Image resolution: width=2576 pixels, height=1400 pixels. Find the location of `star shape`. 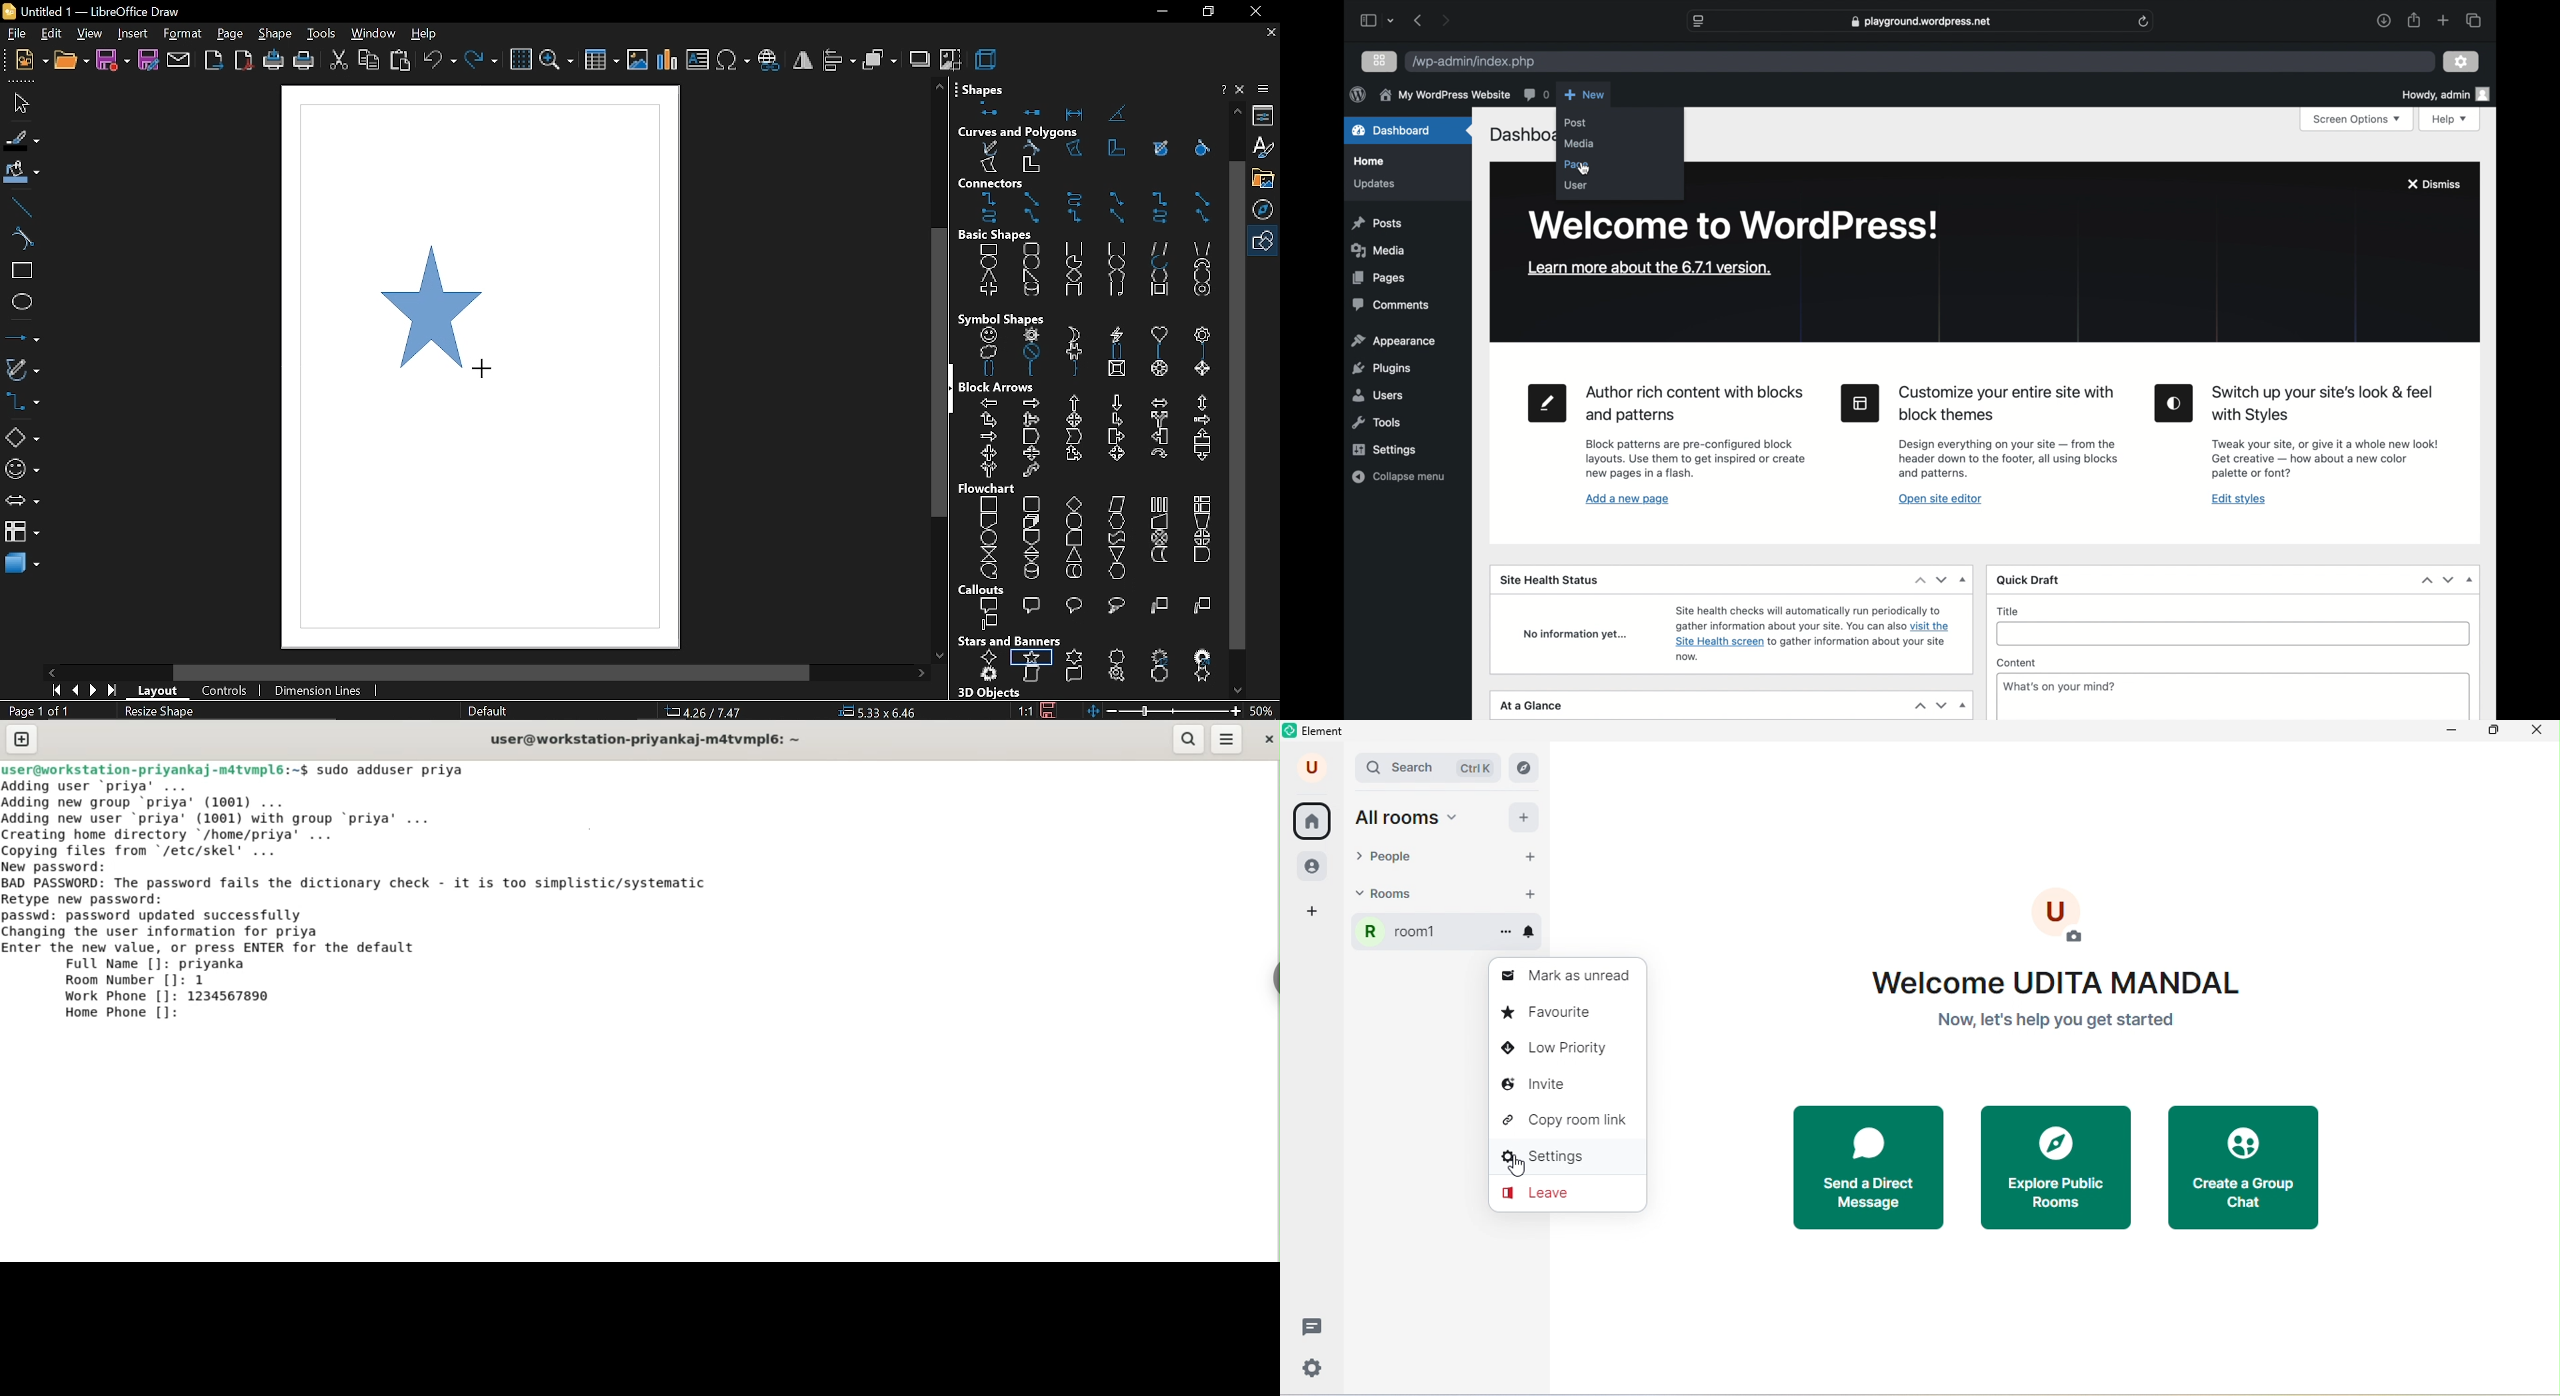

star shape is located at coordinates (425, 304).